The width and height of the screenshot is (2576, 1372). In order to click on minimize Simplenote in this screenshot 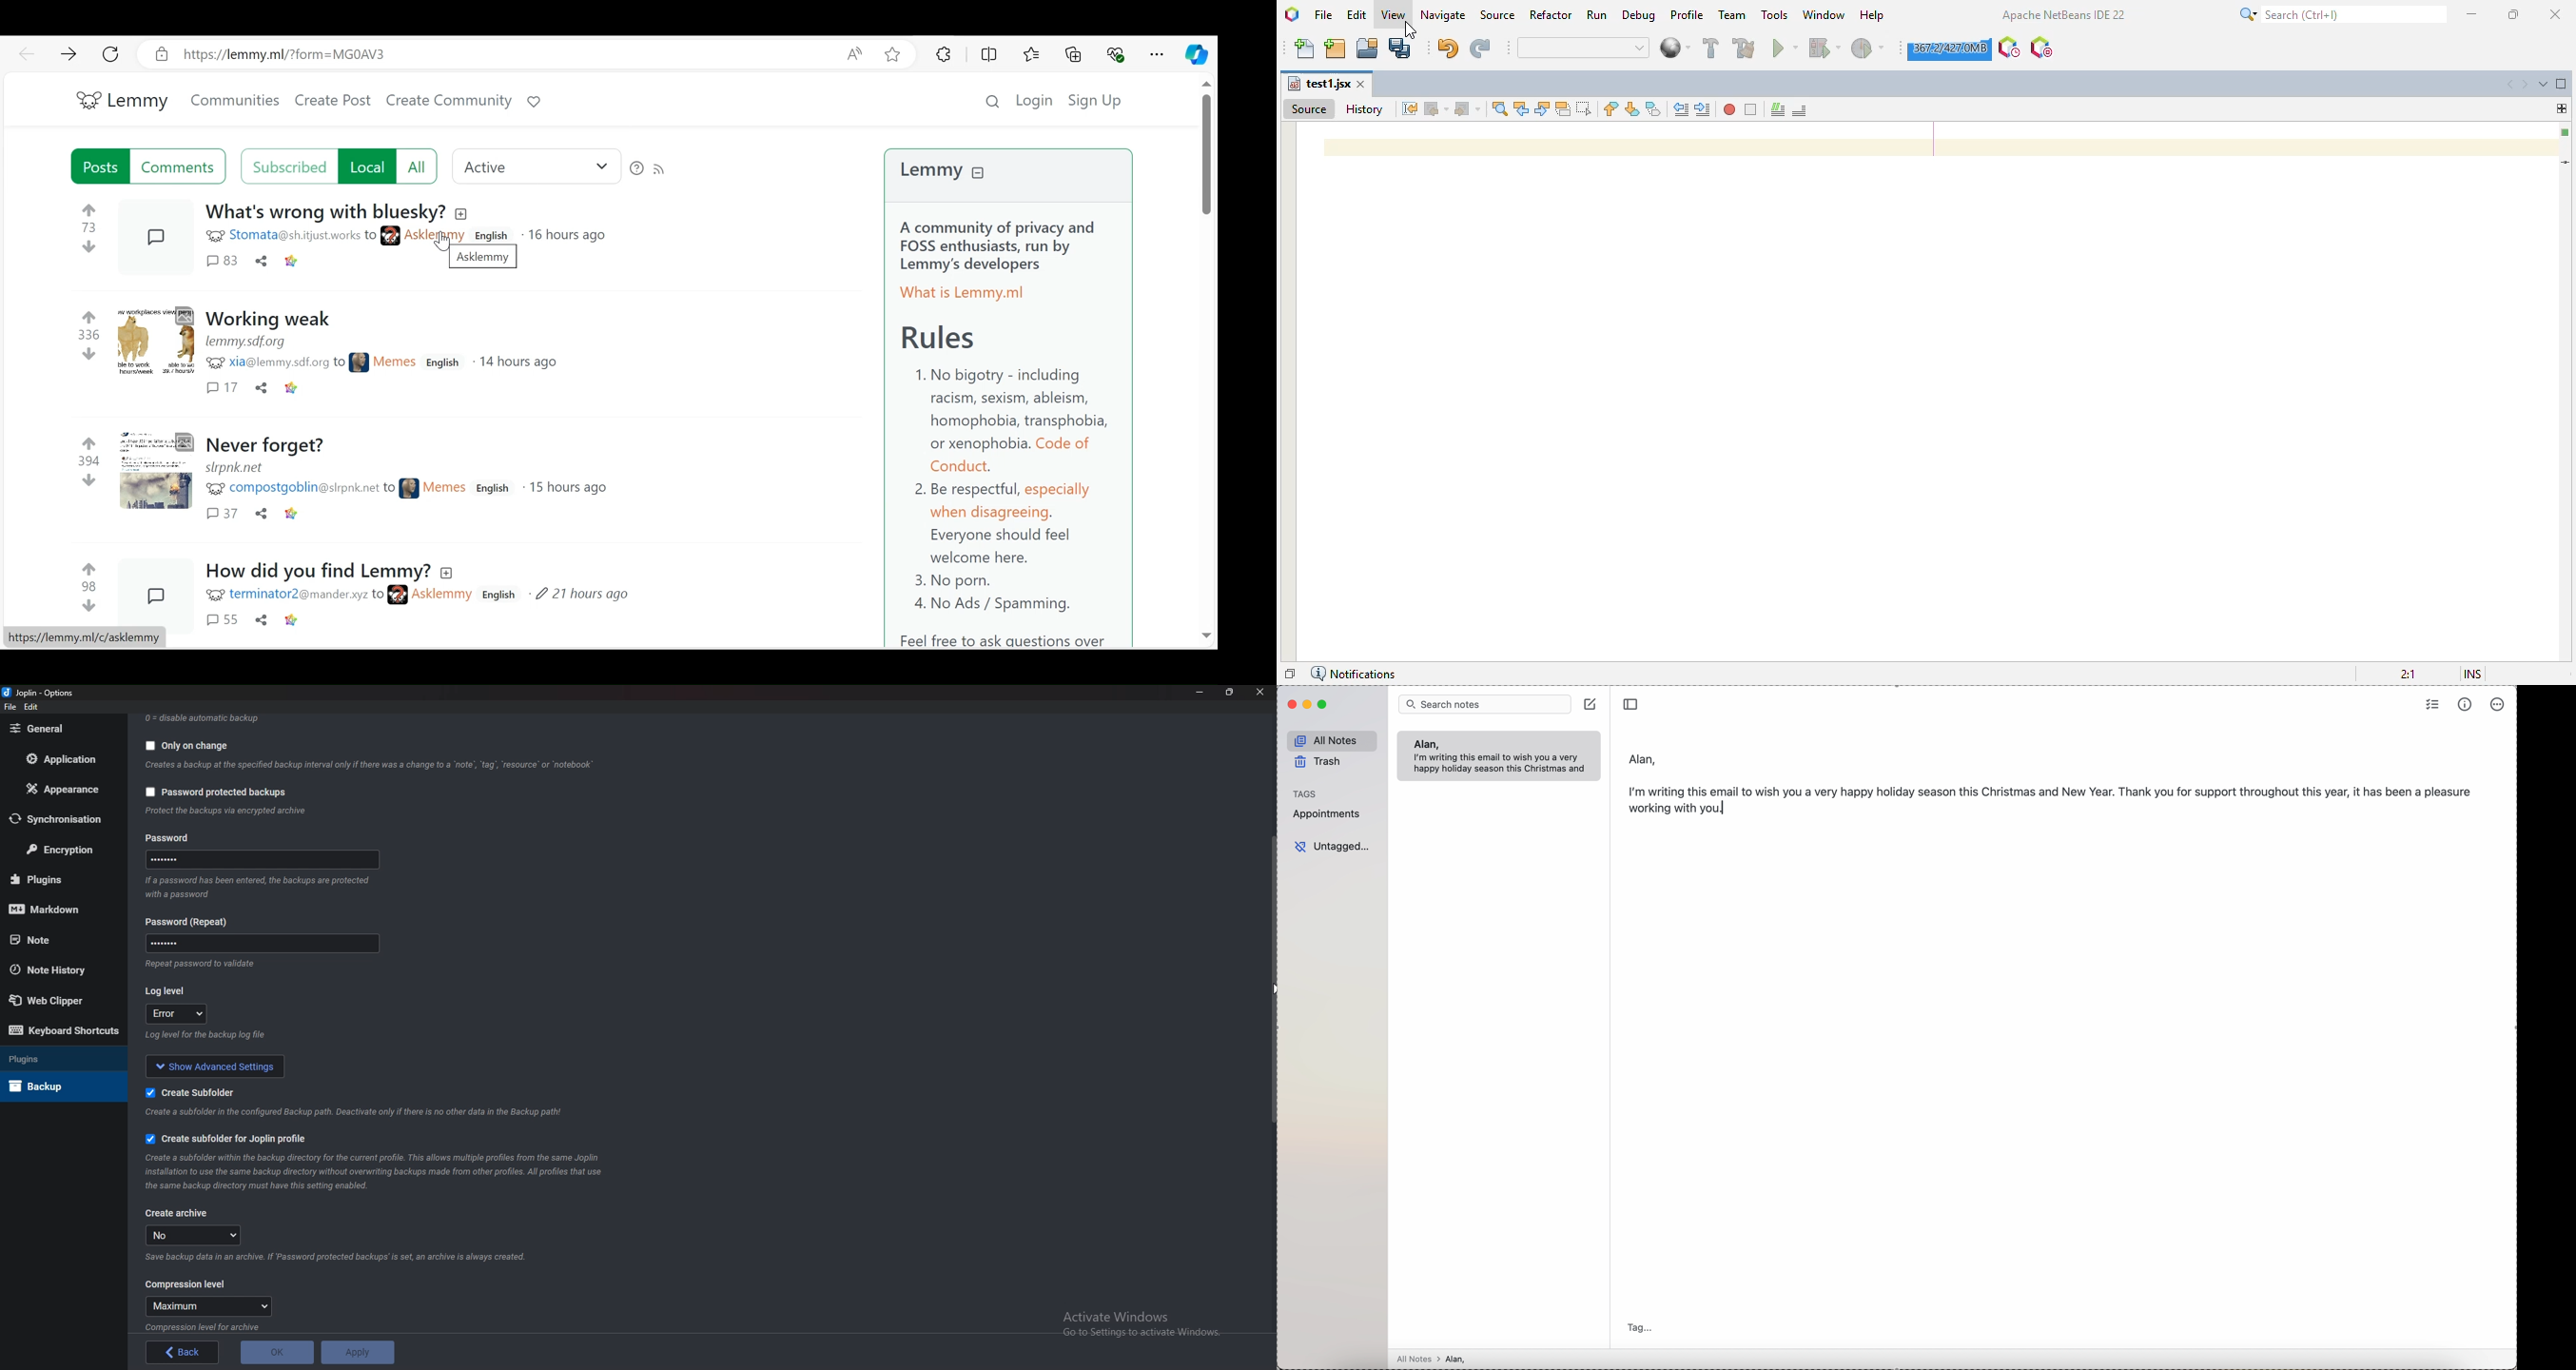, I will do `click(1308, 704)`.